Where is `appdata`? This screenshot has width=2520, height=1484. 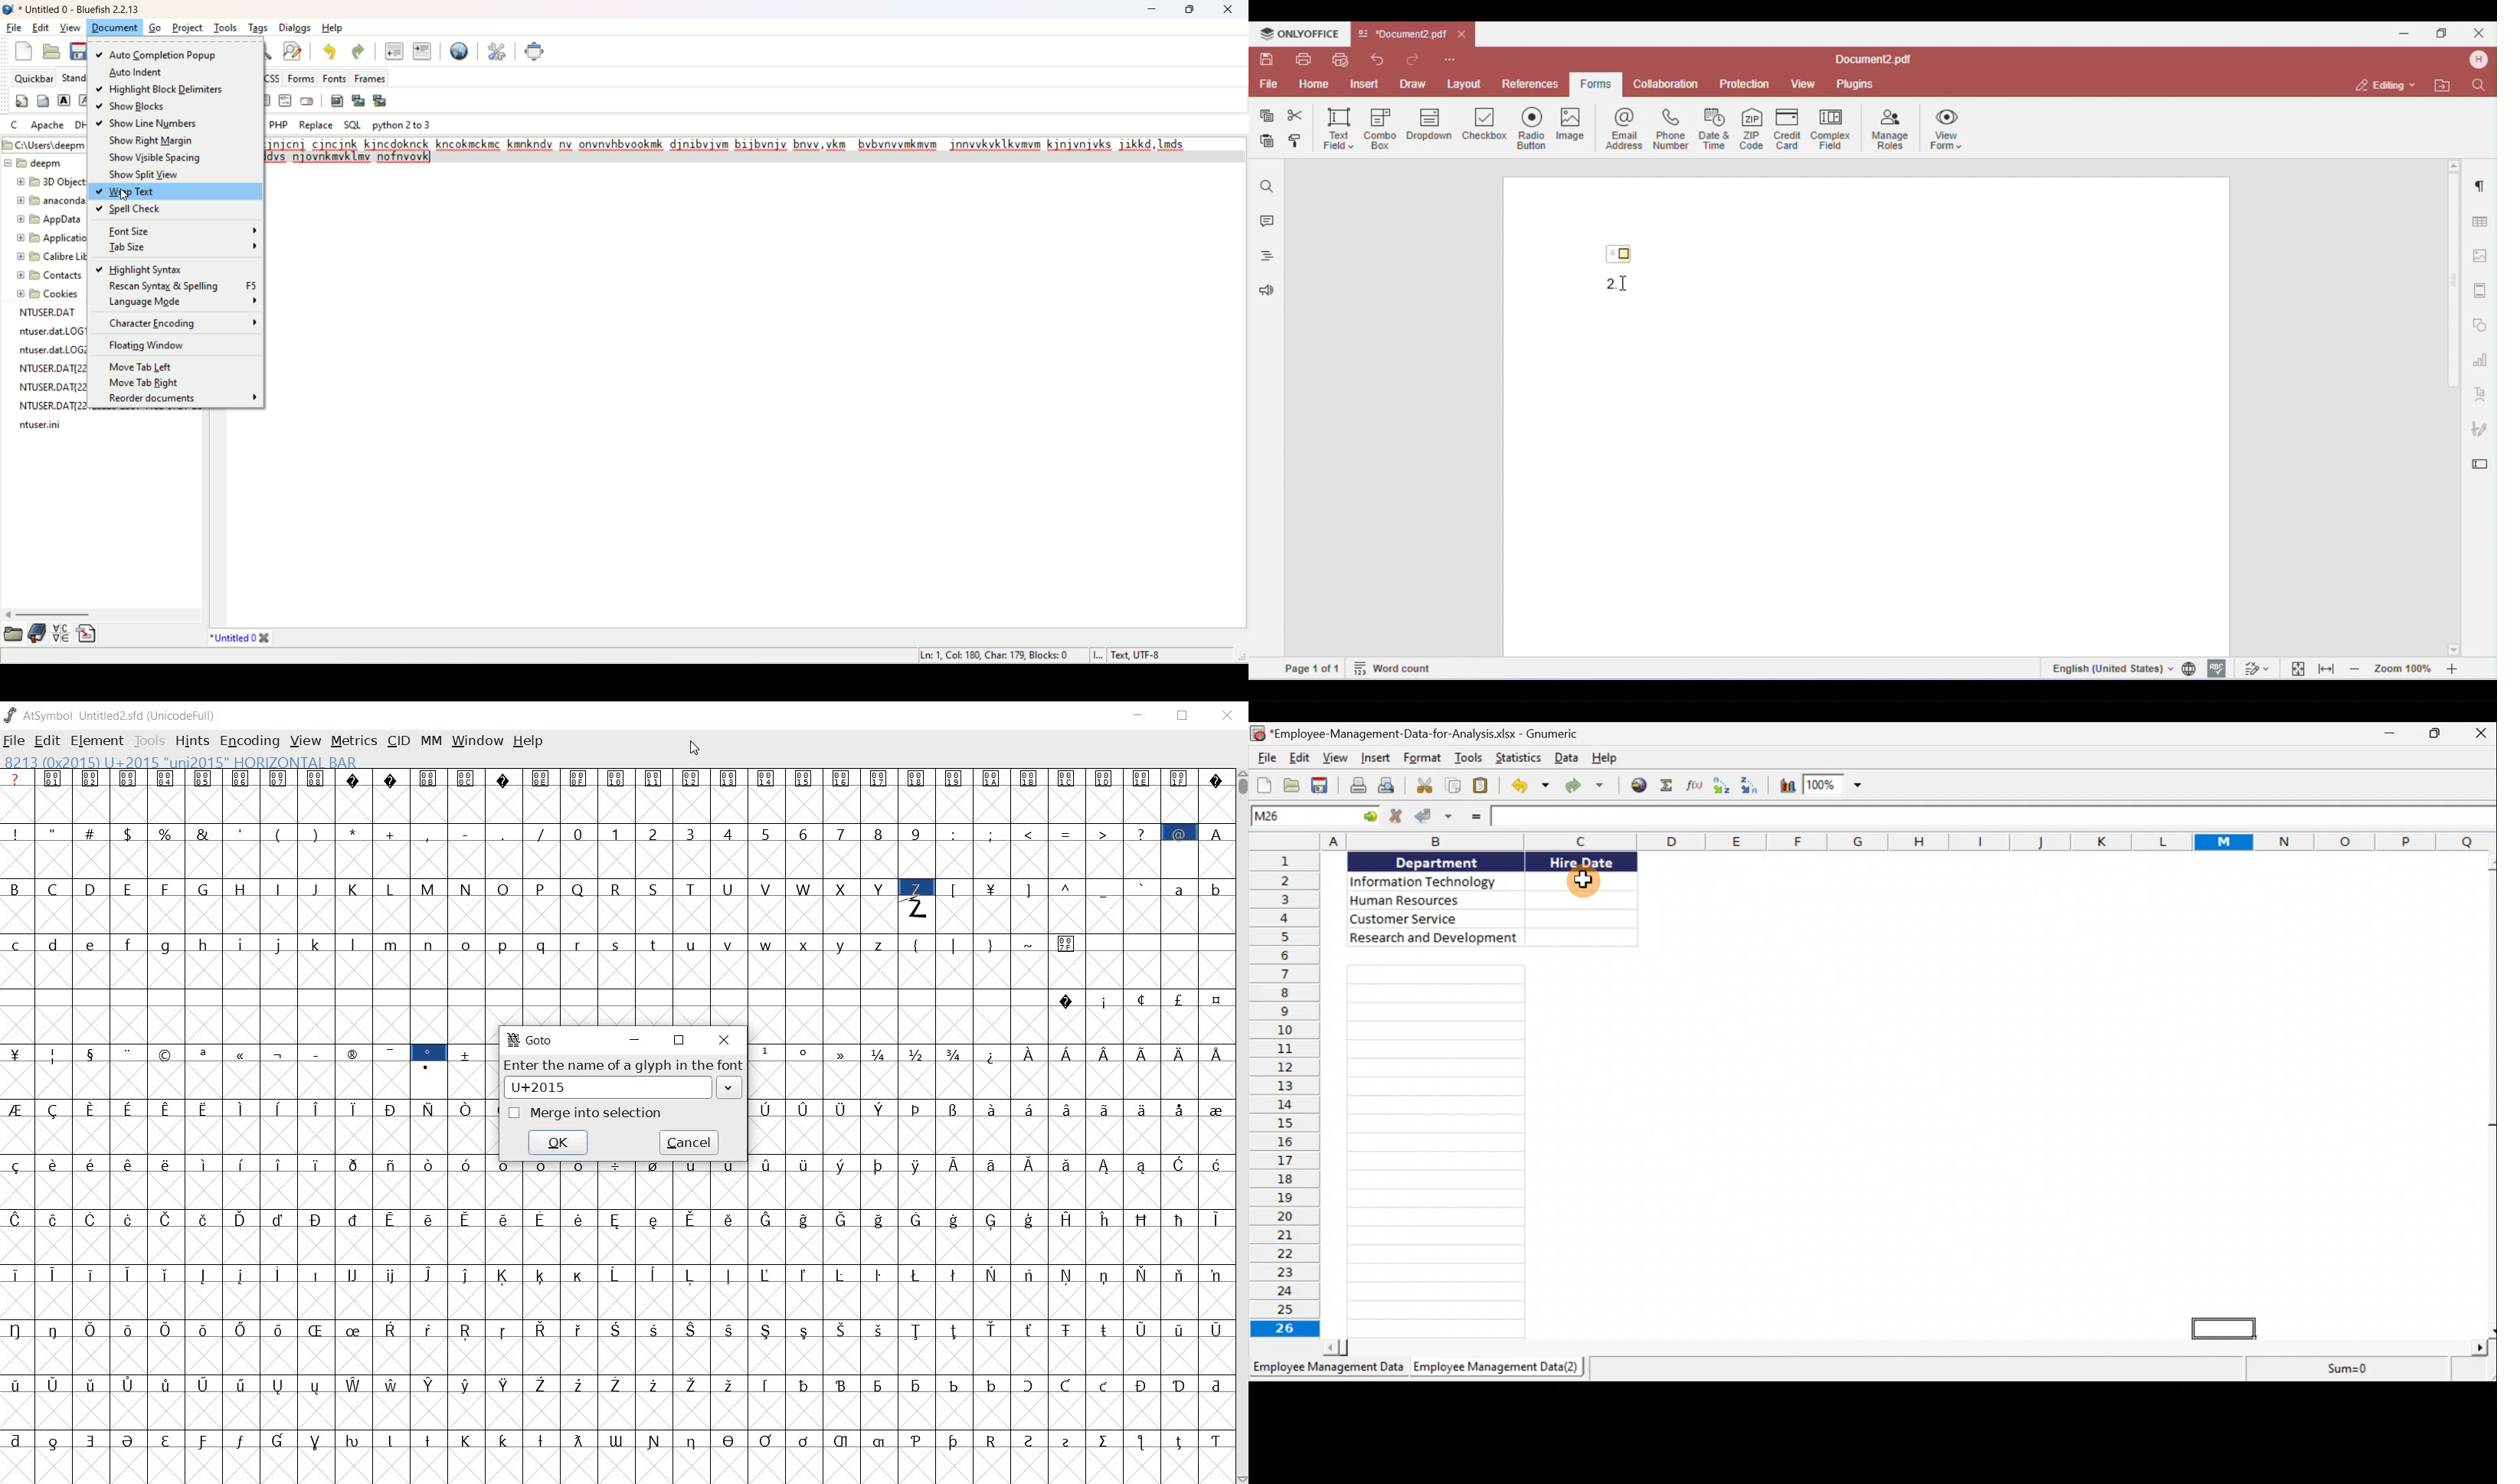 appdata is located at coordinates (42, 220).